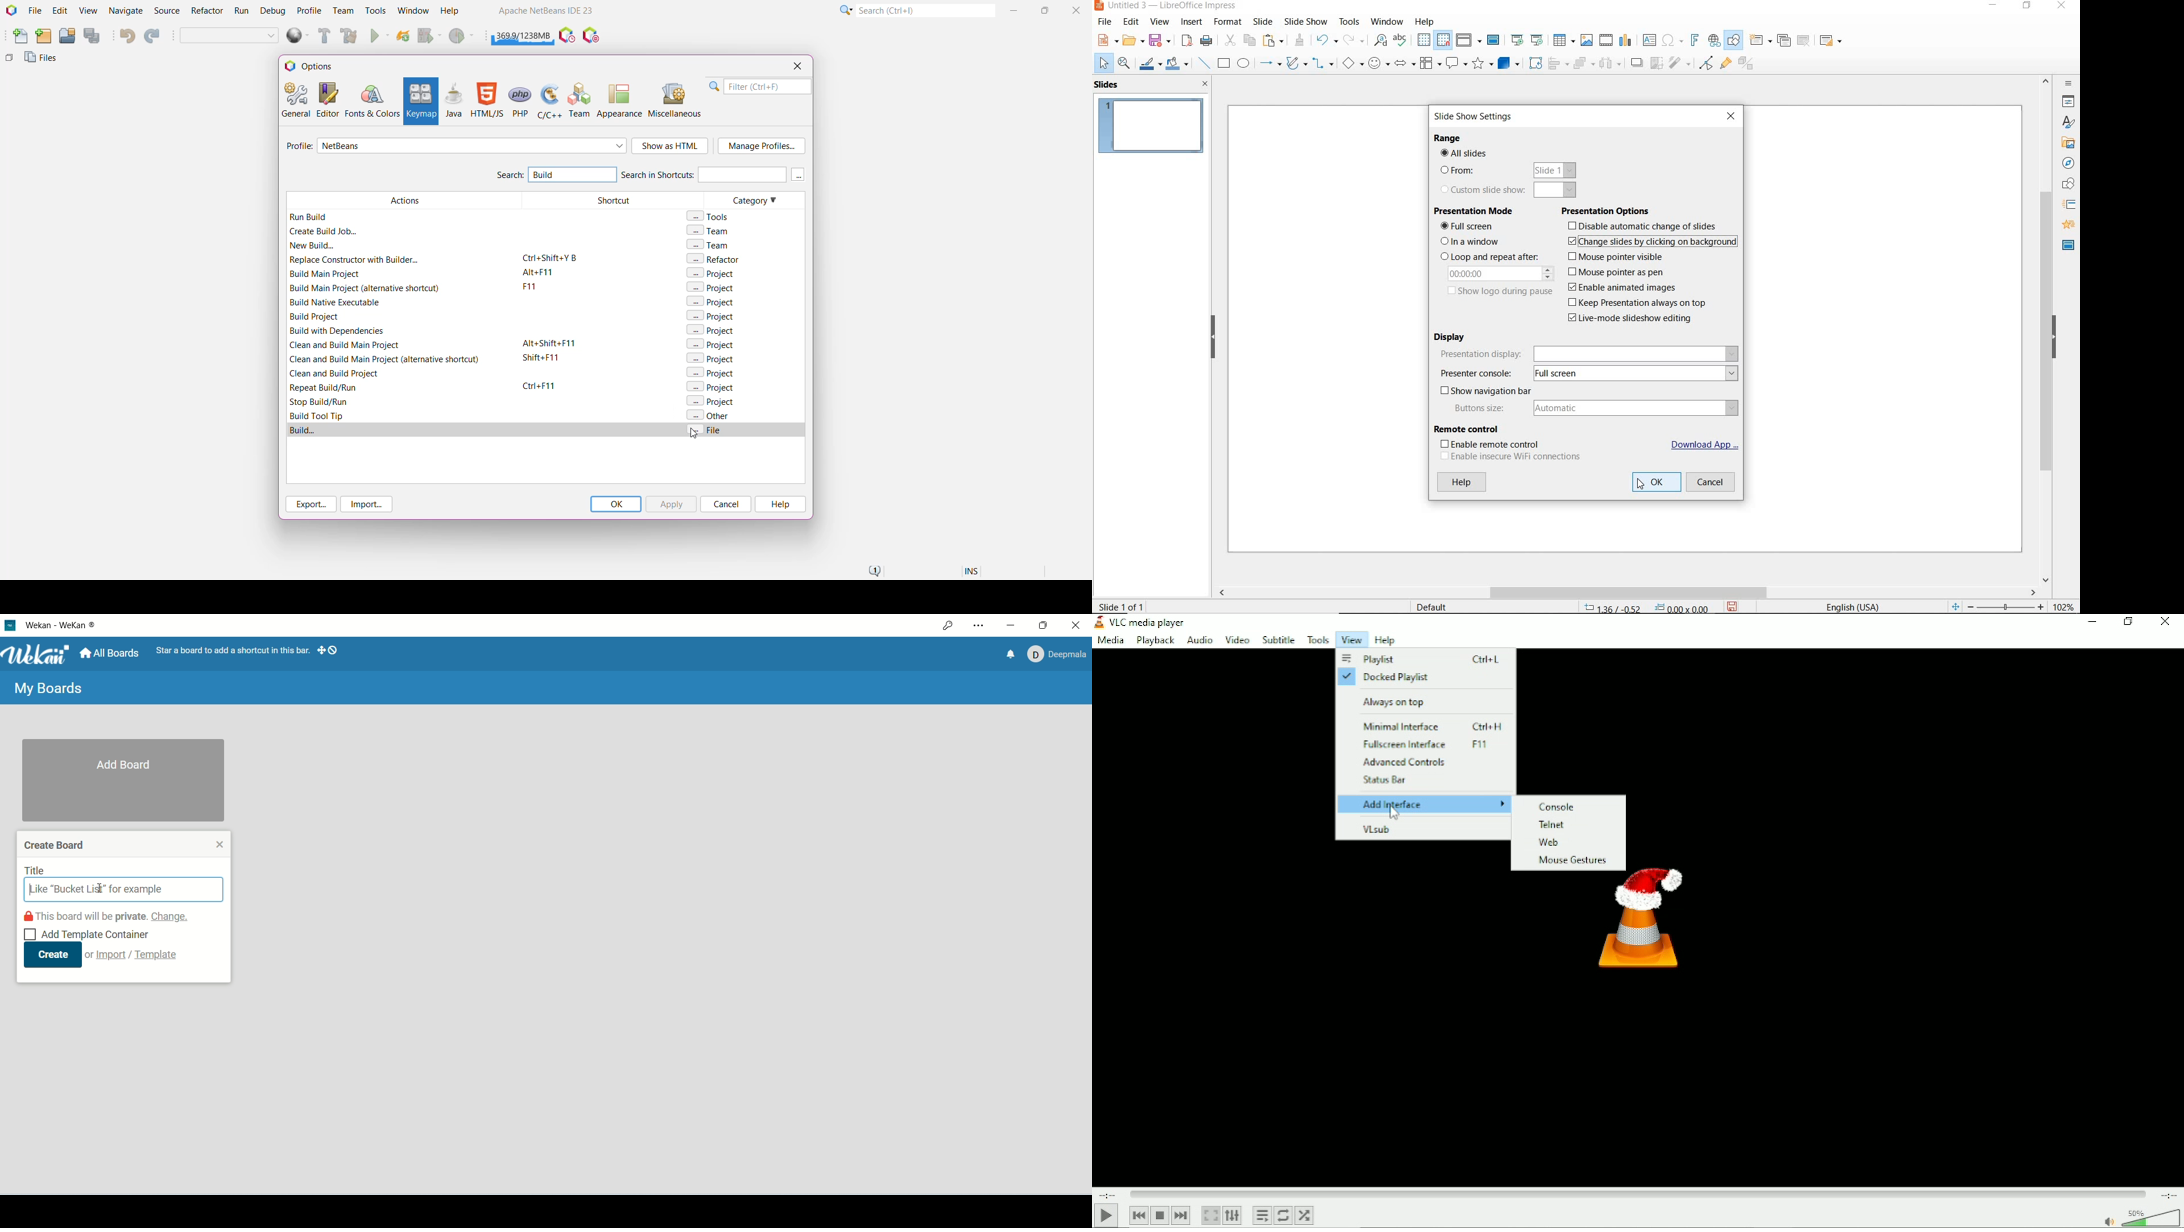 Image resolution: width=2184 pixels, height=1232 pixels. I want to click on show-desktop-drag-handles, so click(319, 652).